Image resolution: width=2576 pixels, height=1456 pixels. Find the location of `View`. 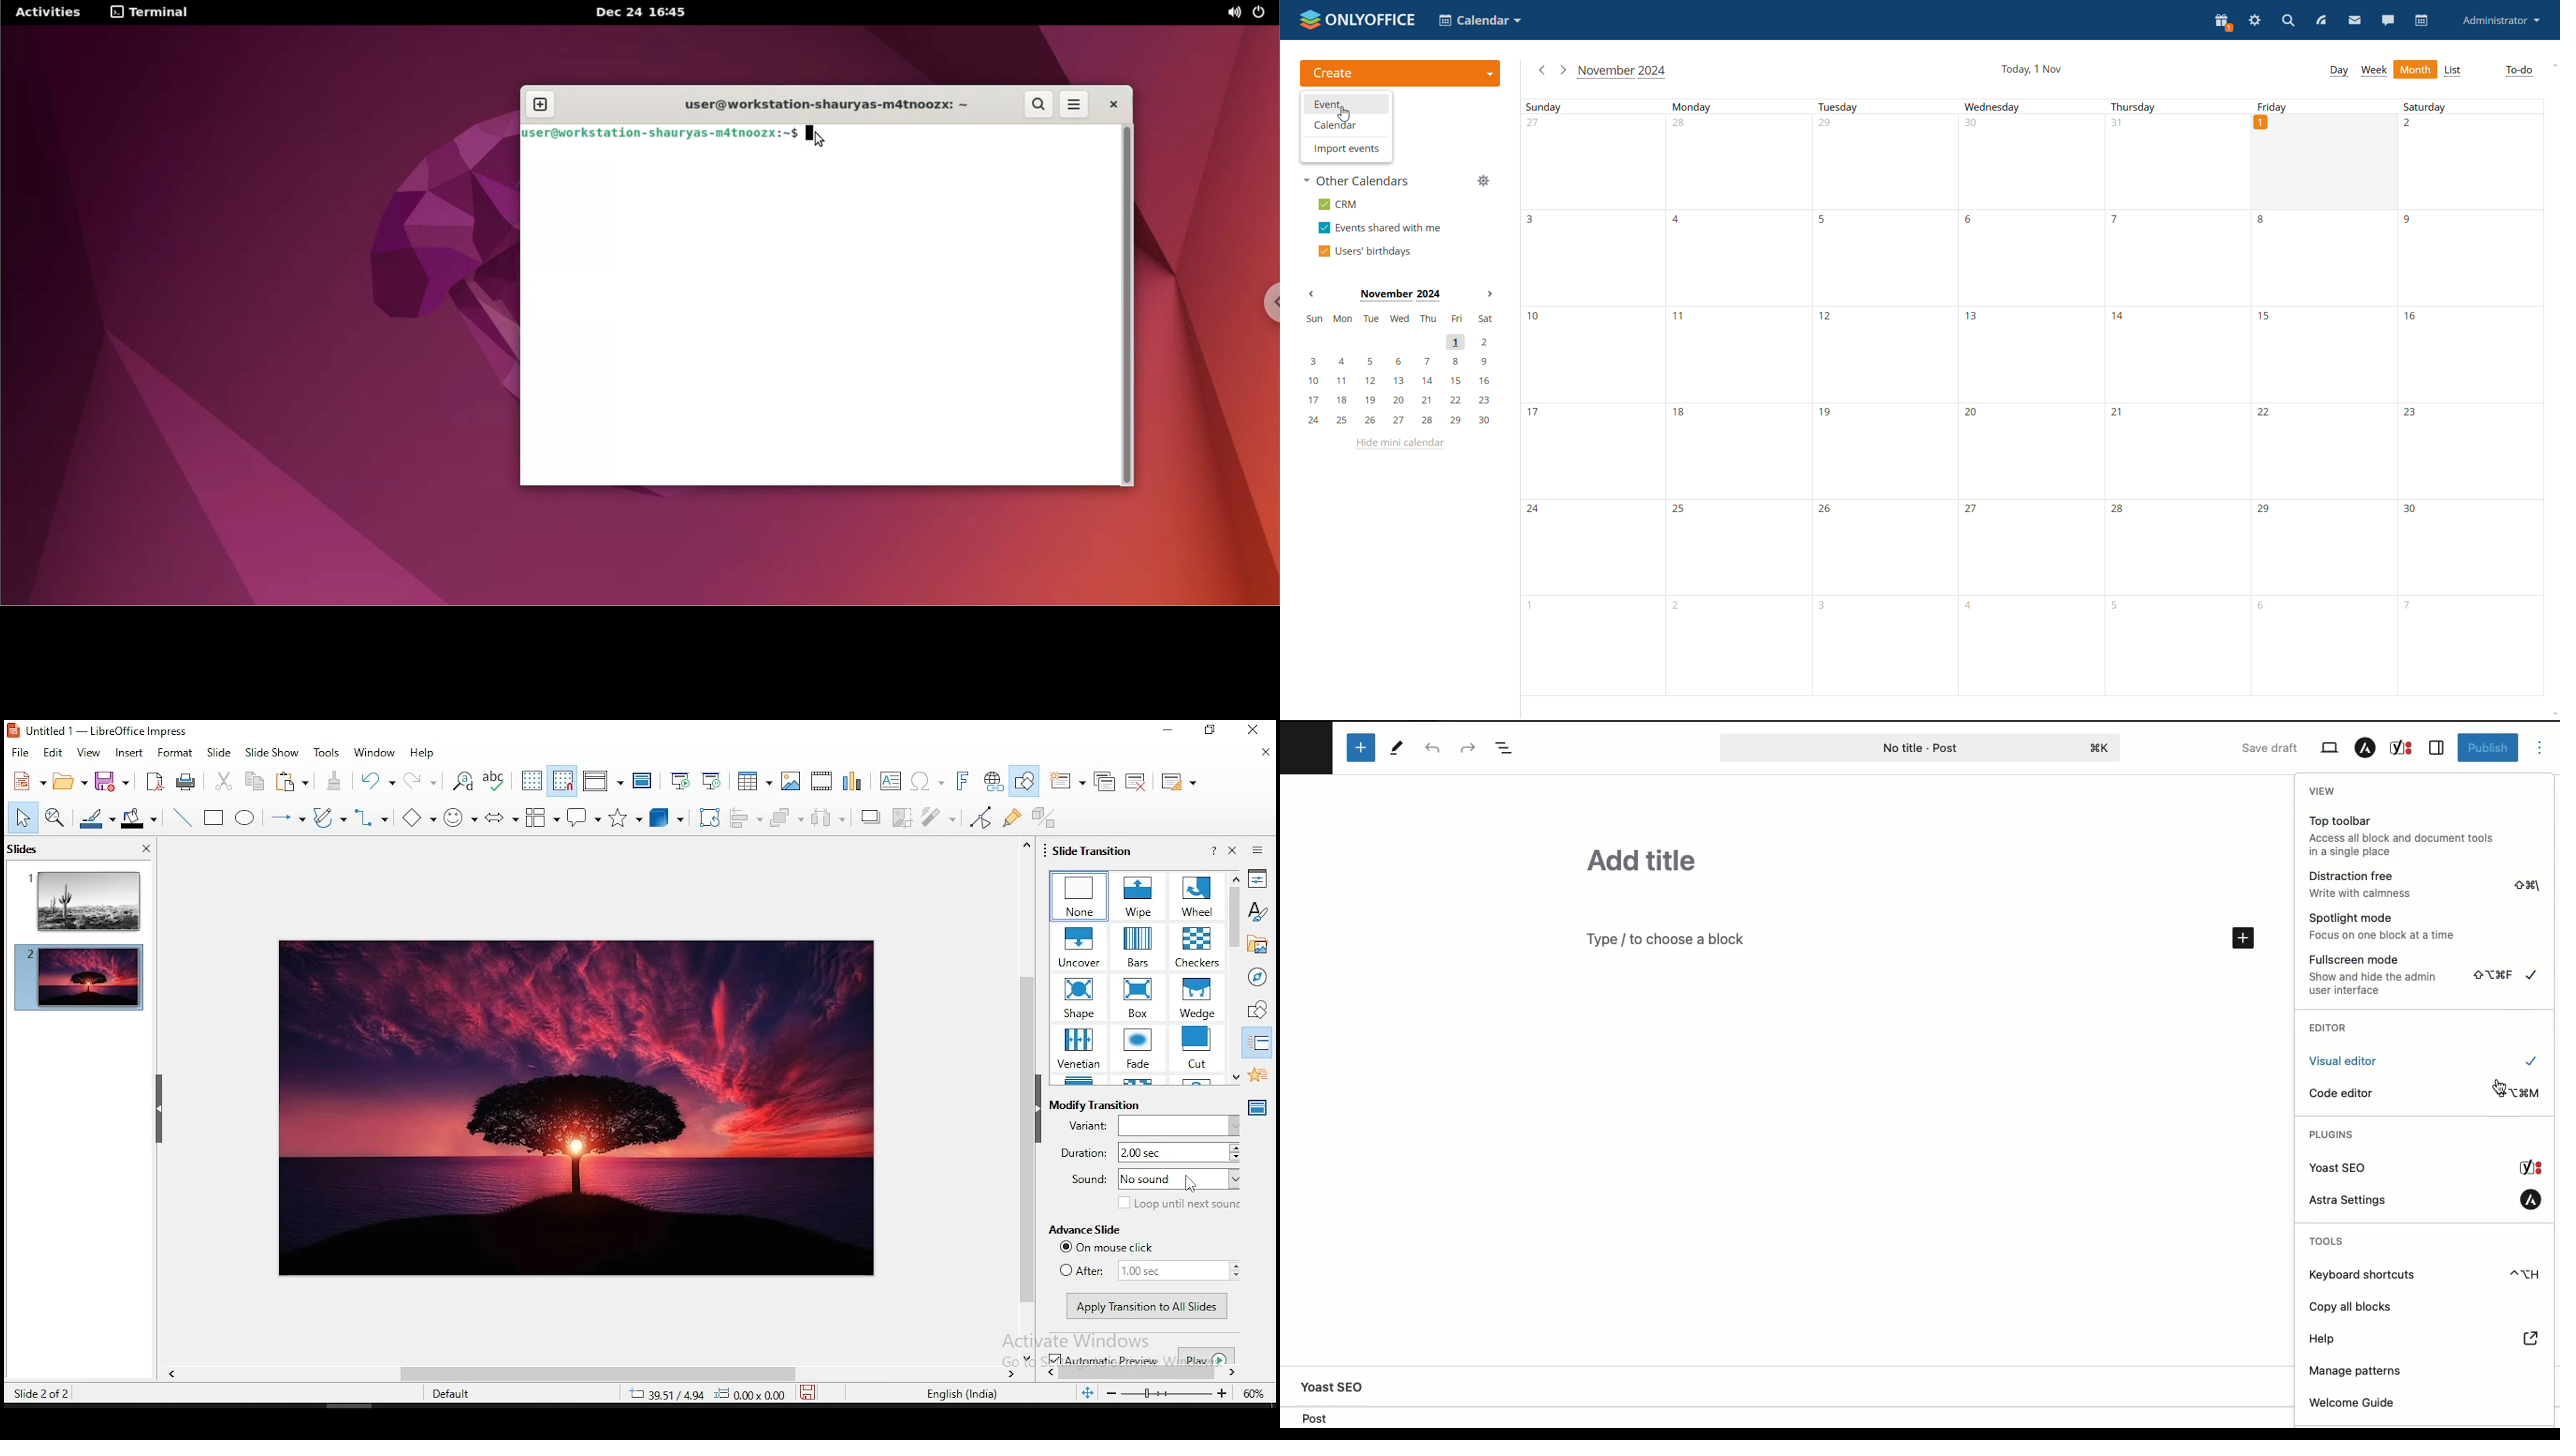

View is located at coordinates (2328, 748).